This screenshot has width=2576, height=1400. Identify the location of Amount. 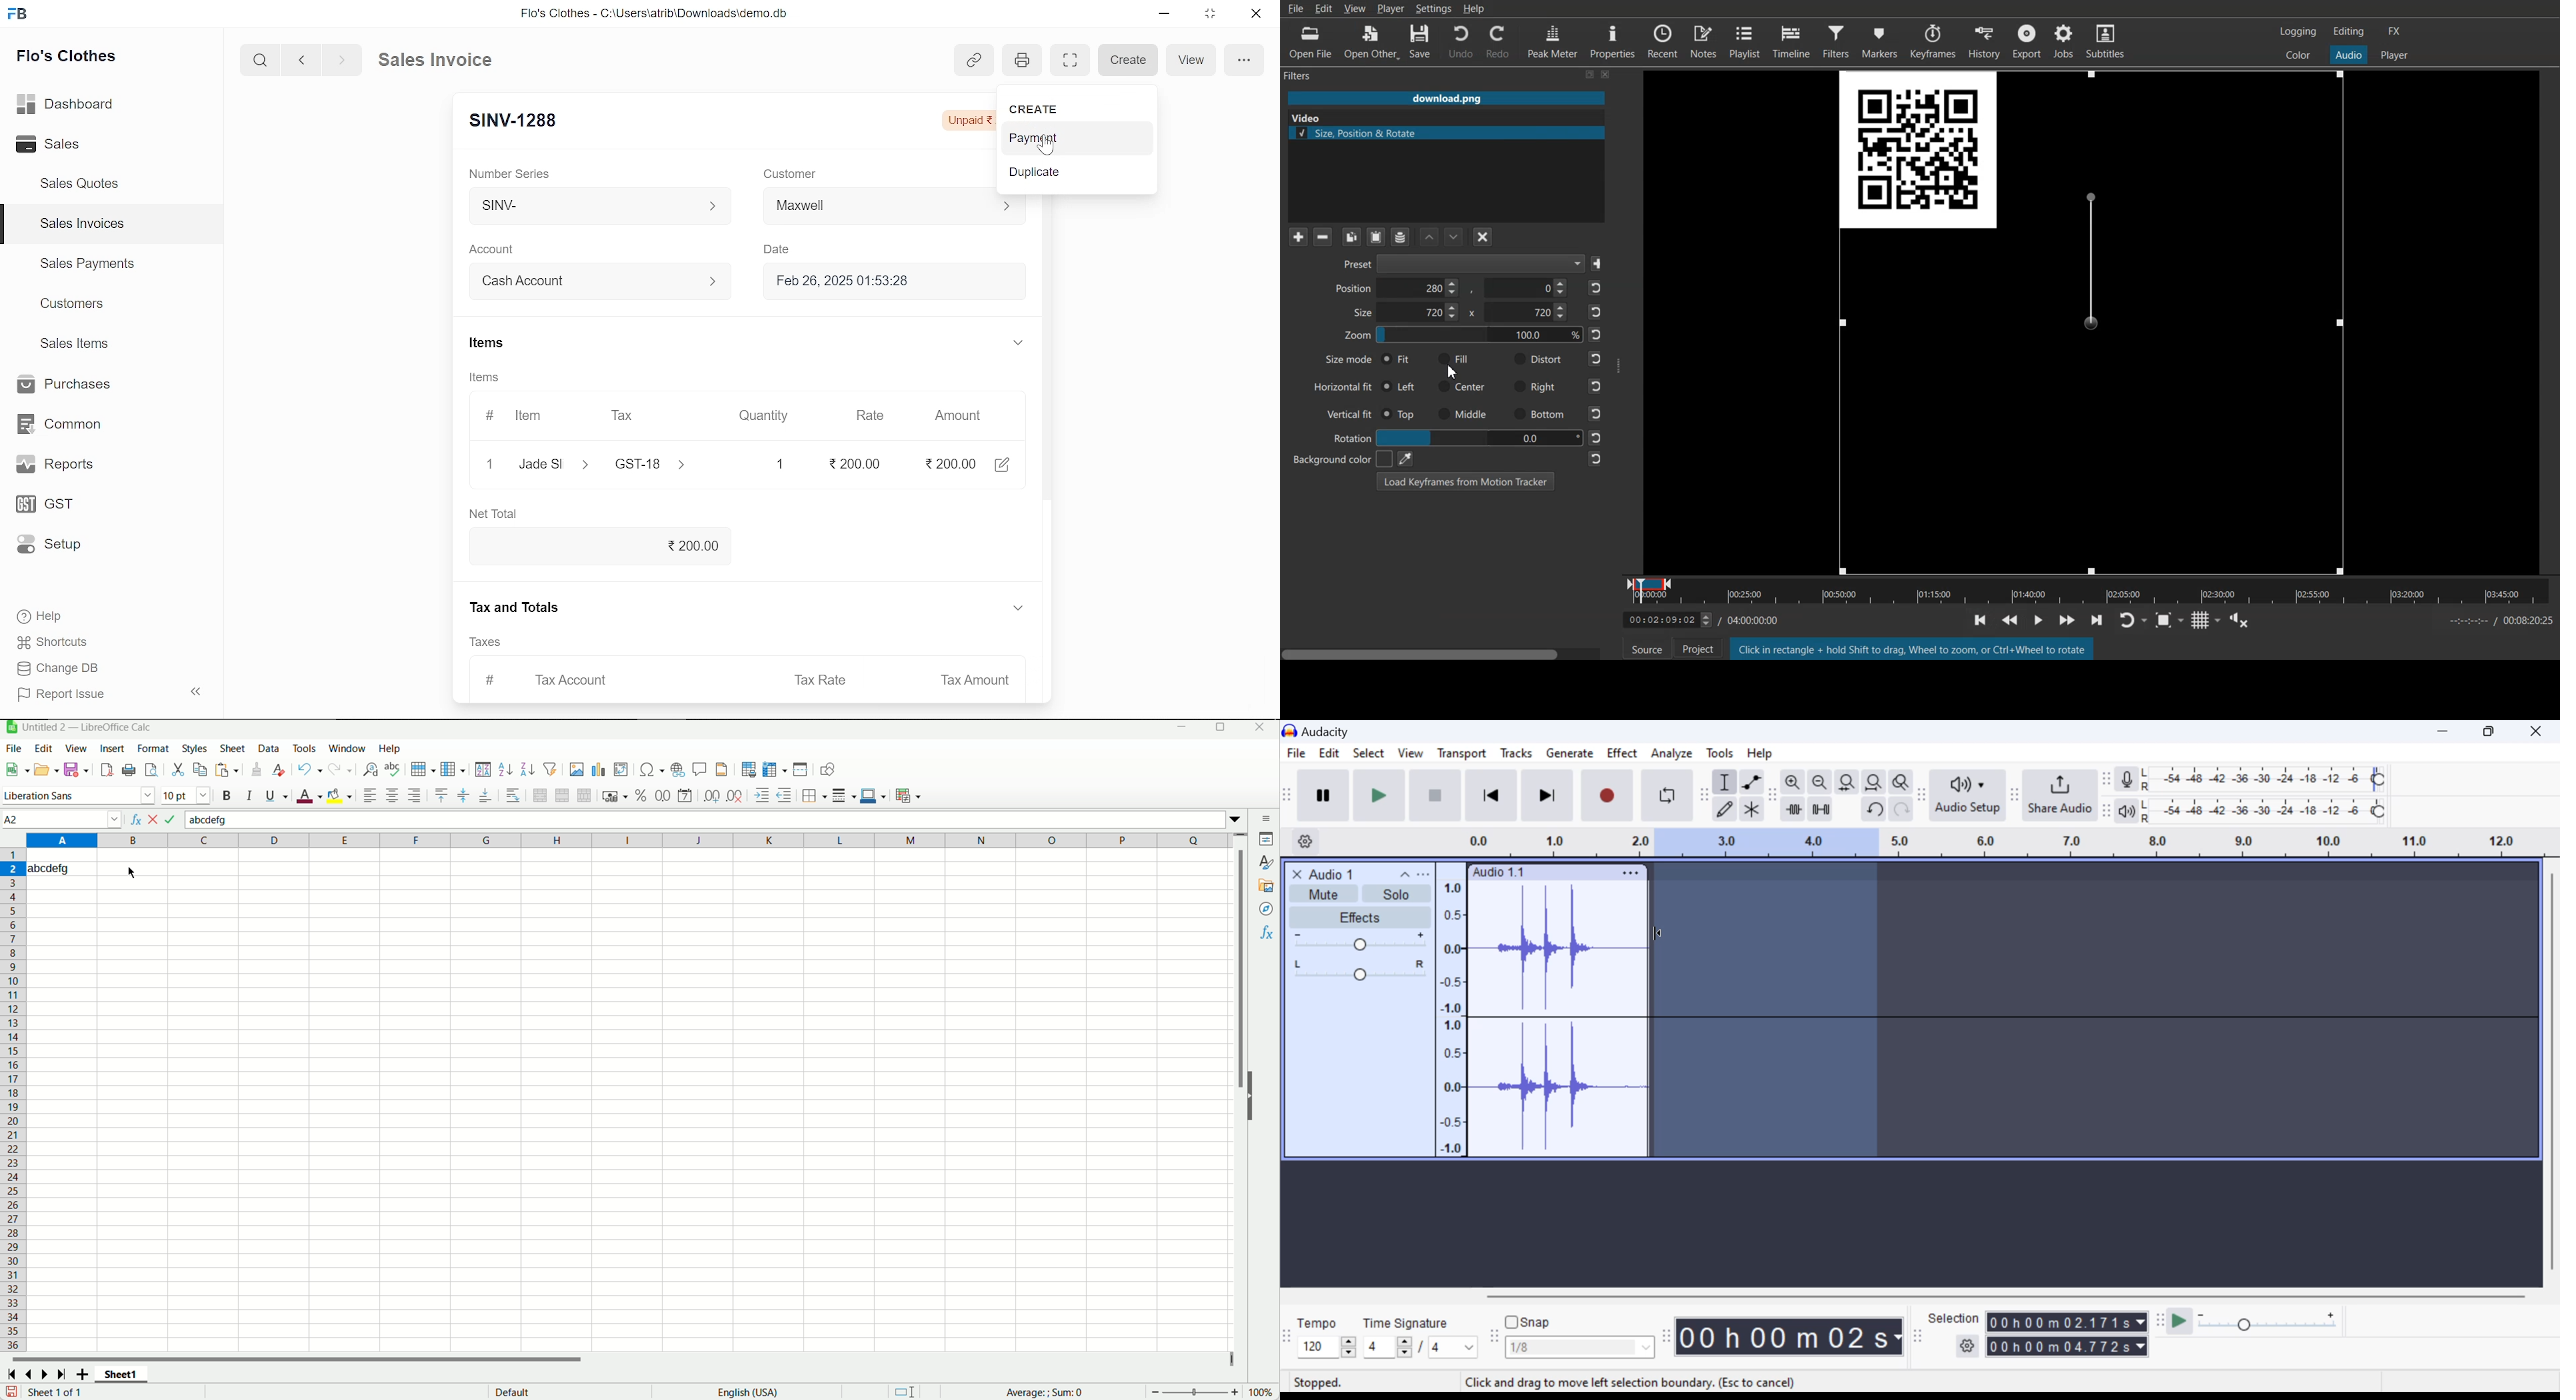
(958, 416).